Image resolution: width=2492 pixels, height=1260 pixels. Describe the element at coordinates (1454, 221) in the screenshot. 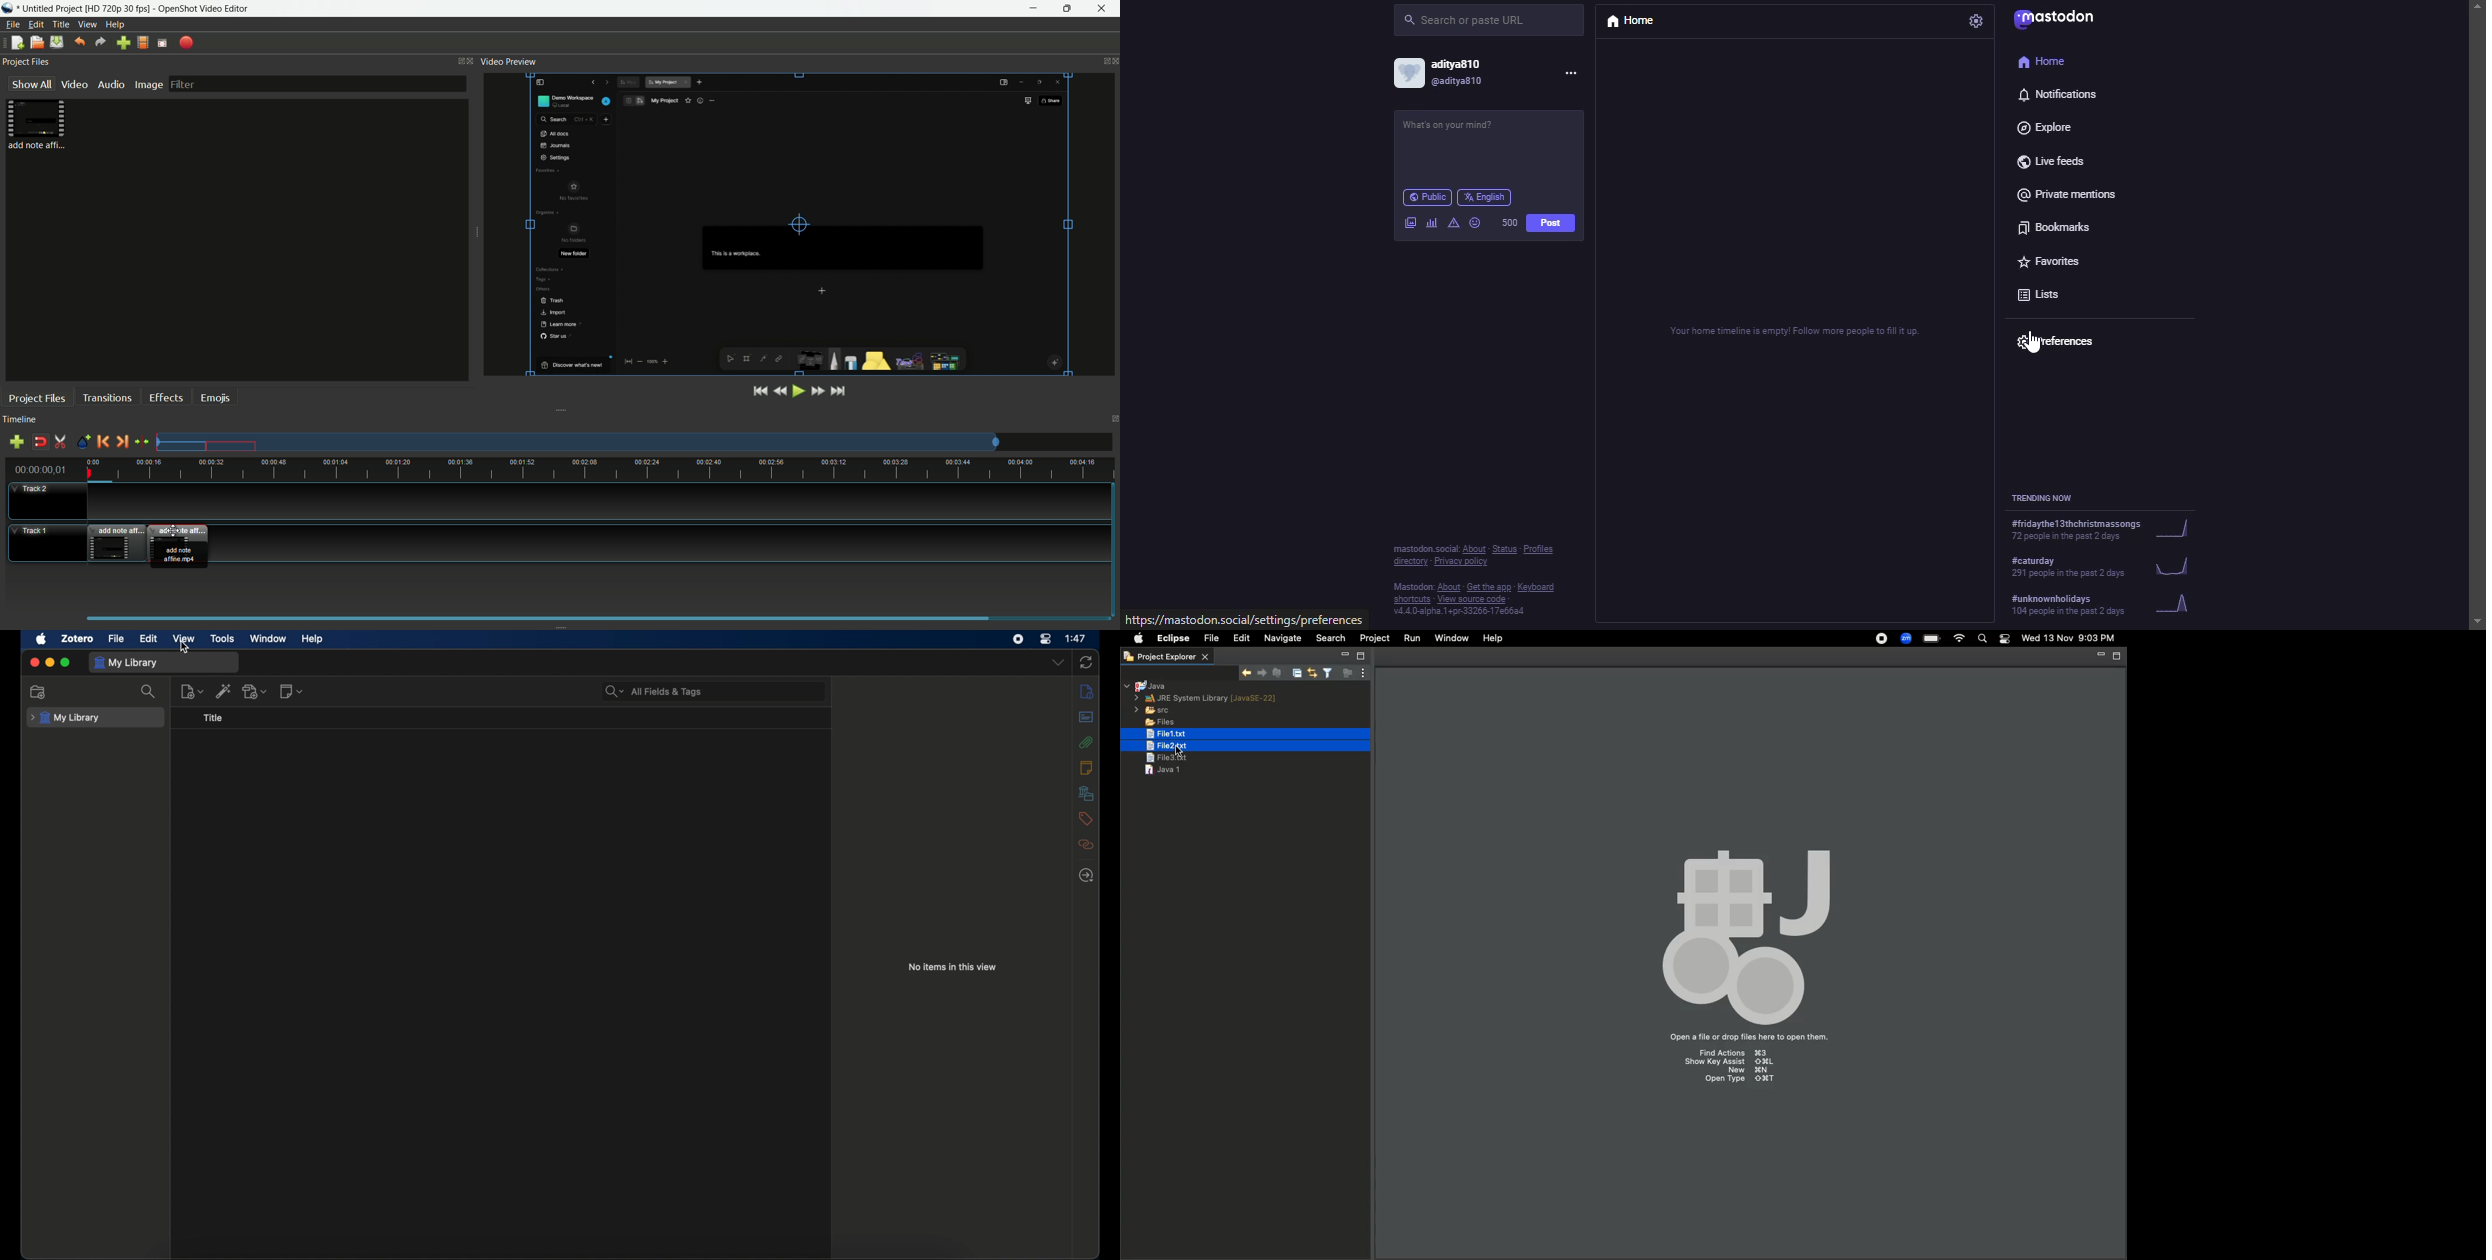

I see `advanced` at that location.